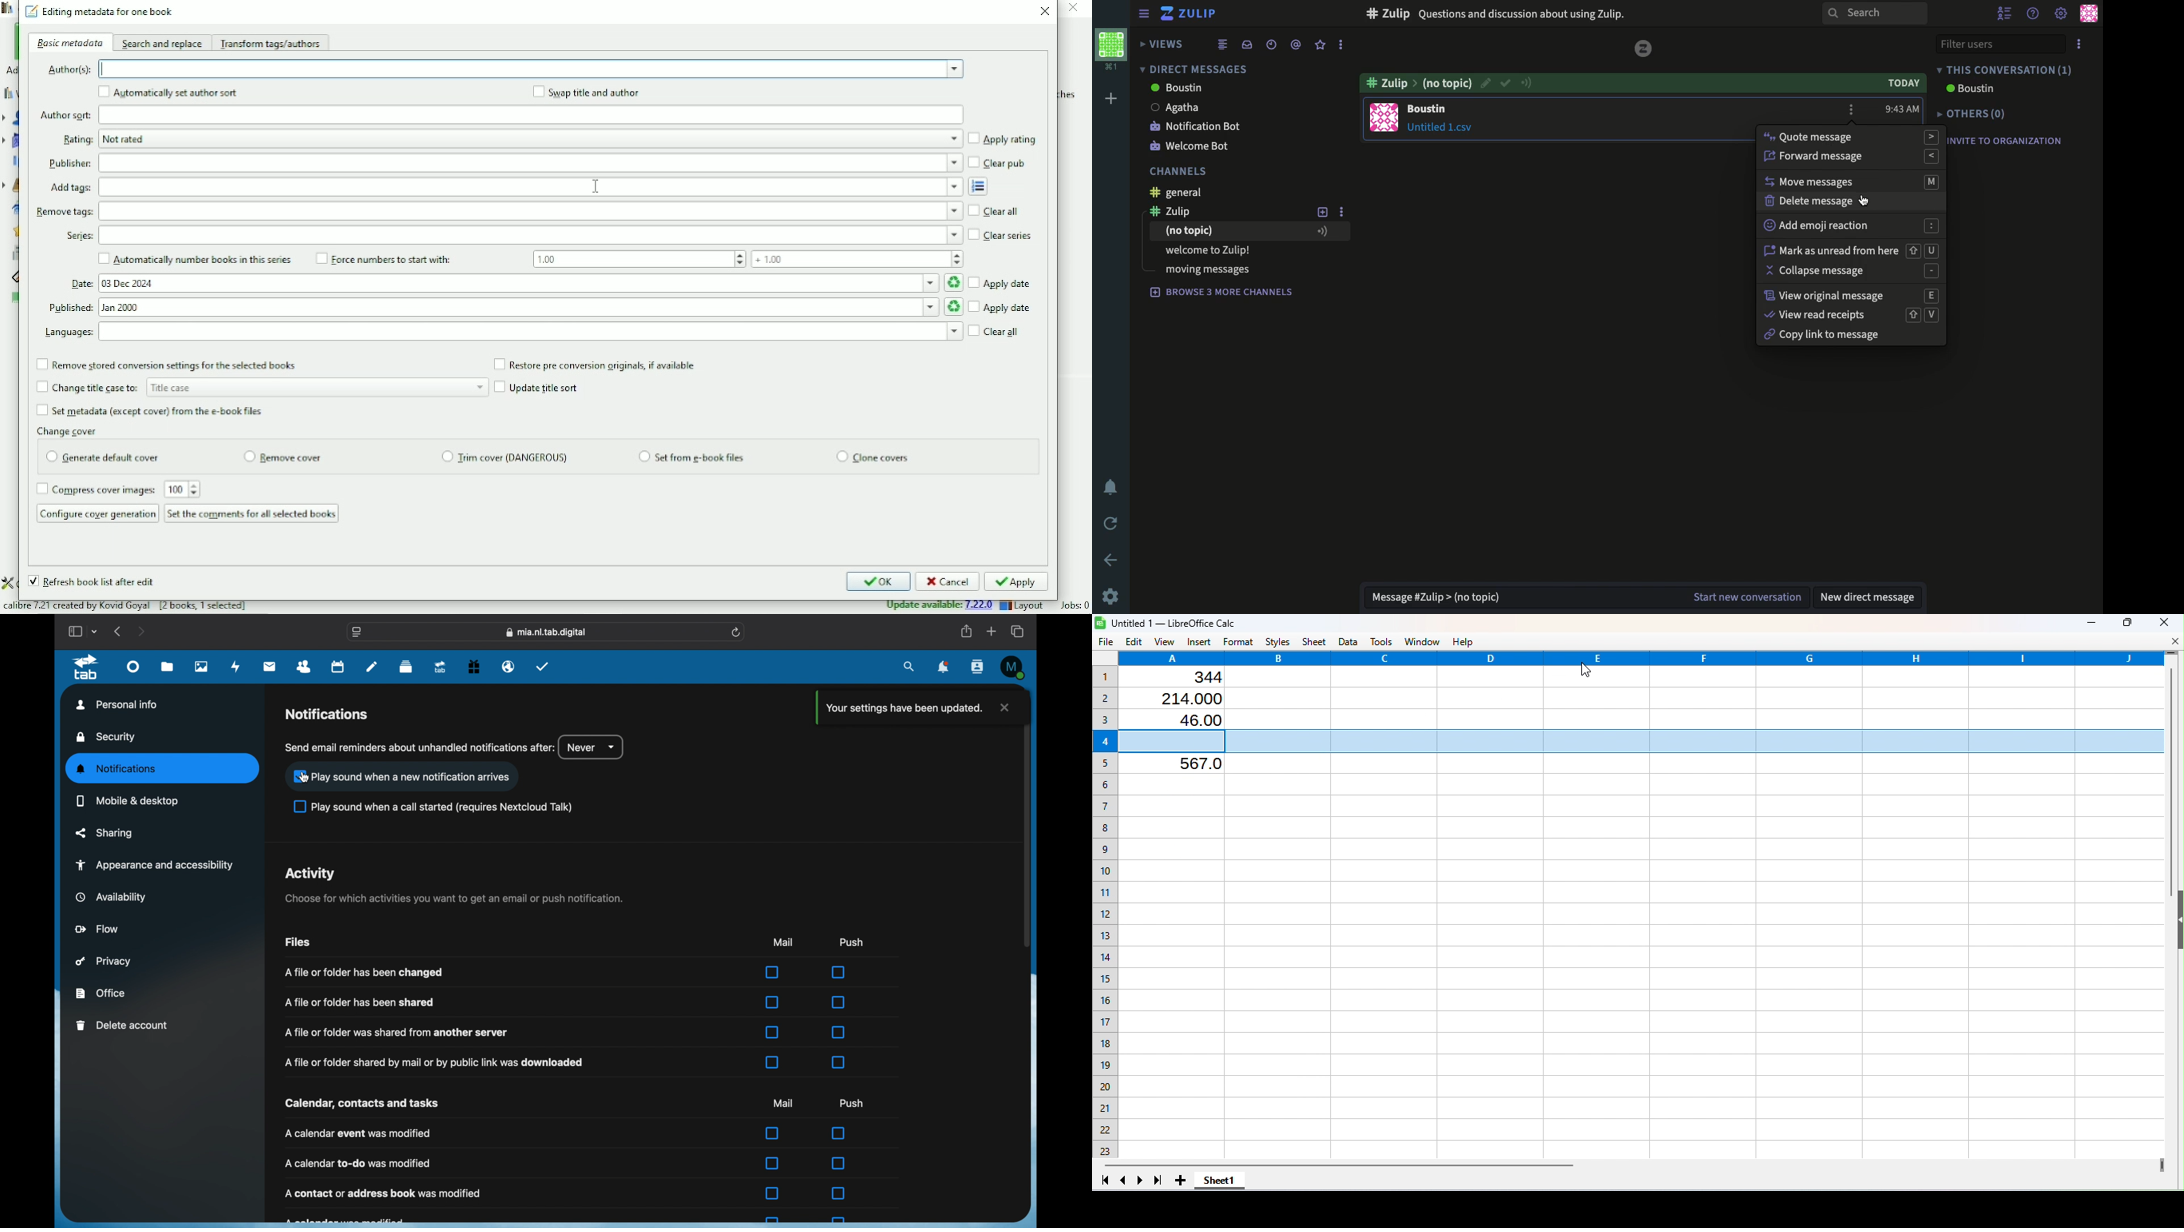 The width and height of the screenshot is (2184, 1232). Describe the element at coordinates (911, 708) in the screenshot. I see `notification pop-up` at that location.